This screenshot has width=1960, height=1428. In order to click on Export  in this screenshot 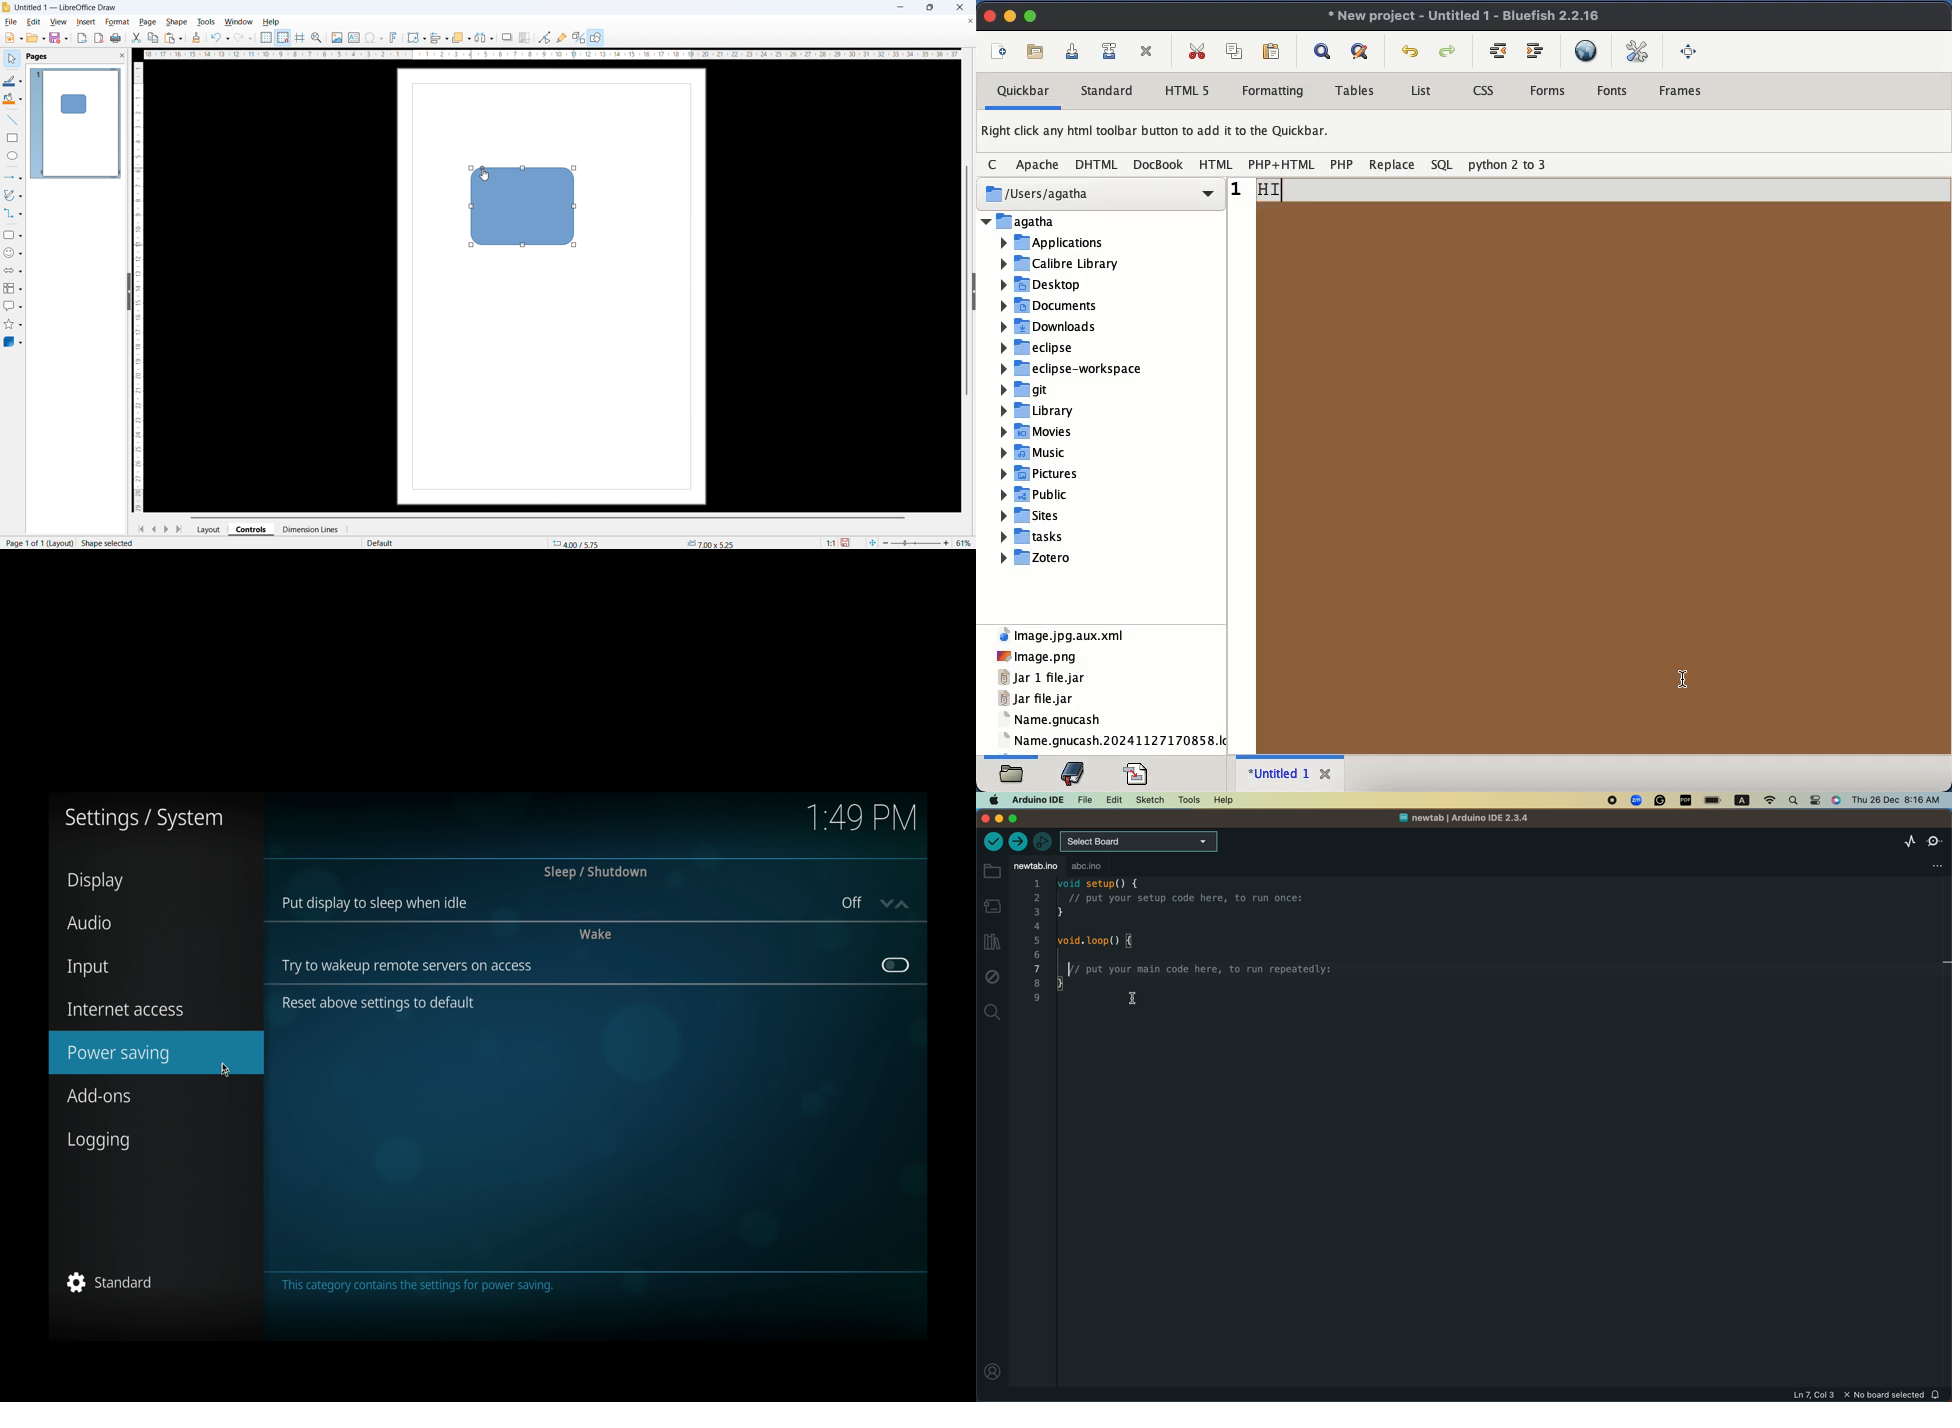, I will do `click(82, 38)`.